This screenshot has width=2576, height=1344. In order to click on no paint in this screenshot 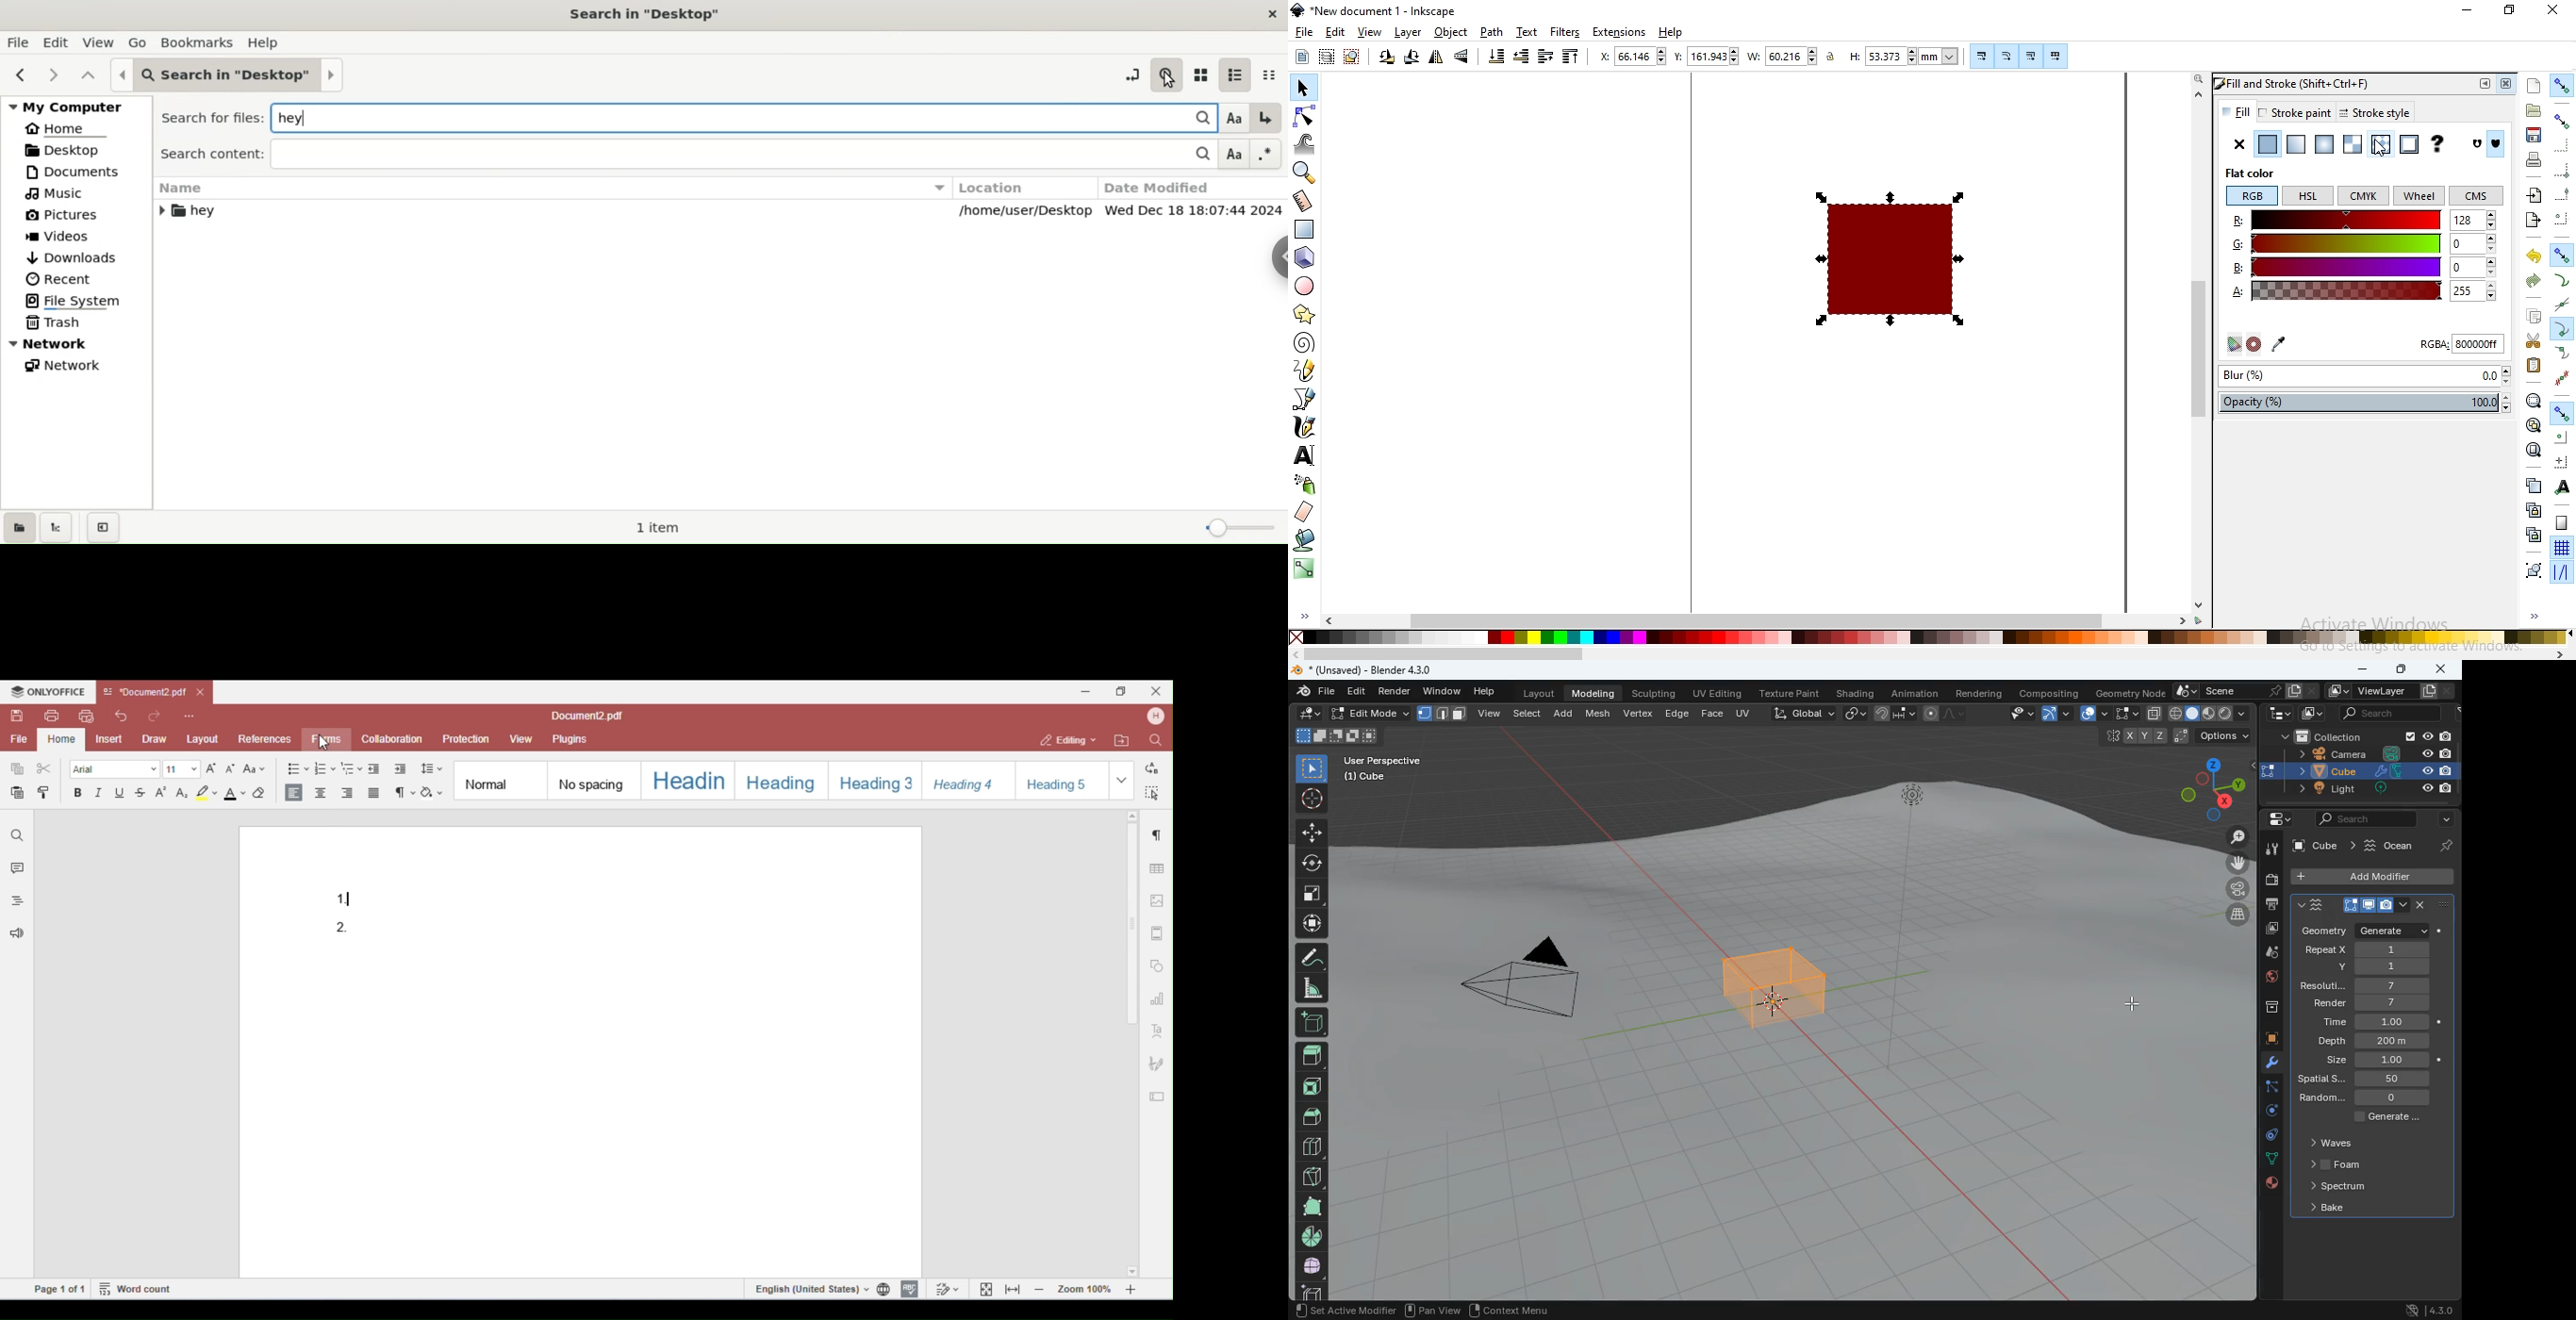, I will do `click(2239, 144)`.